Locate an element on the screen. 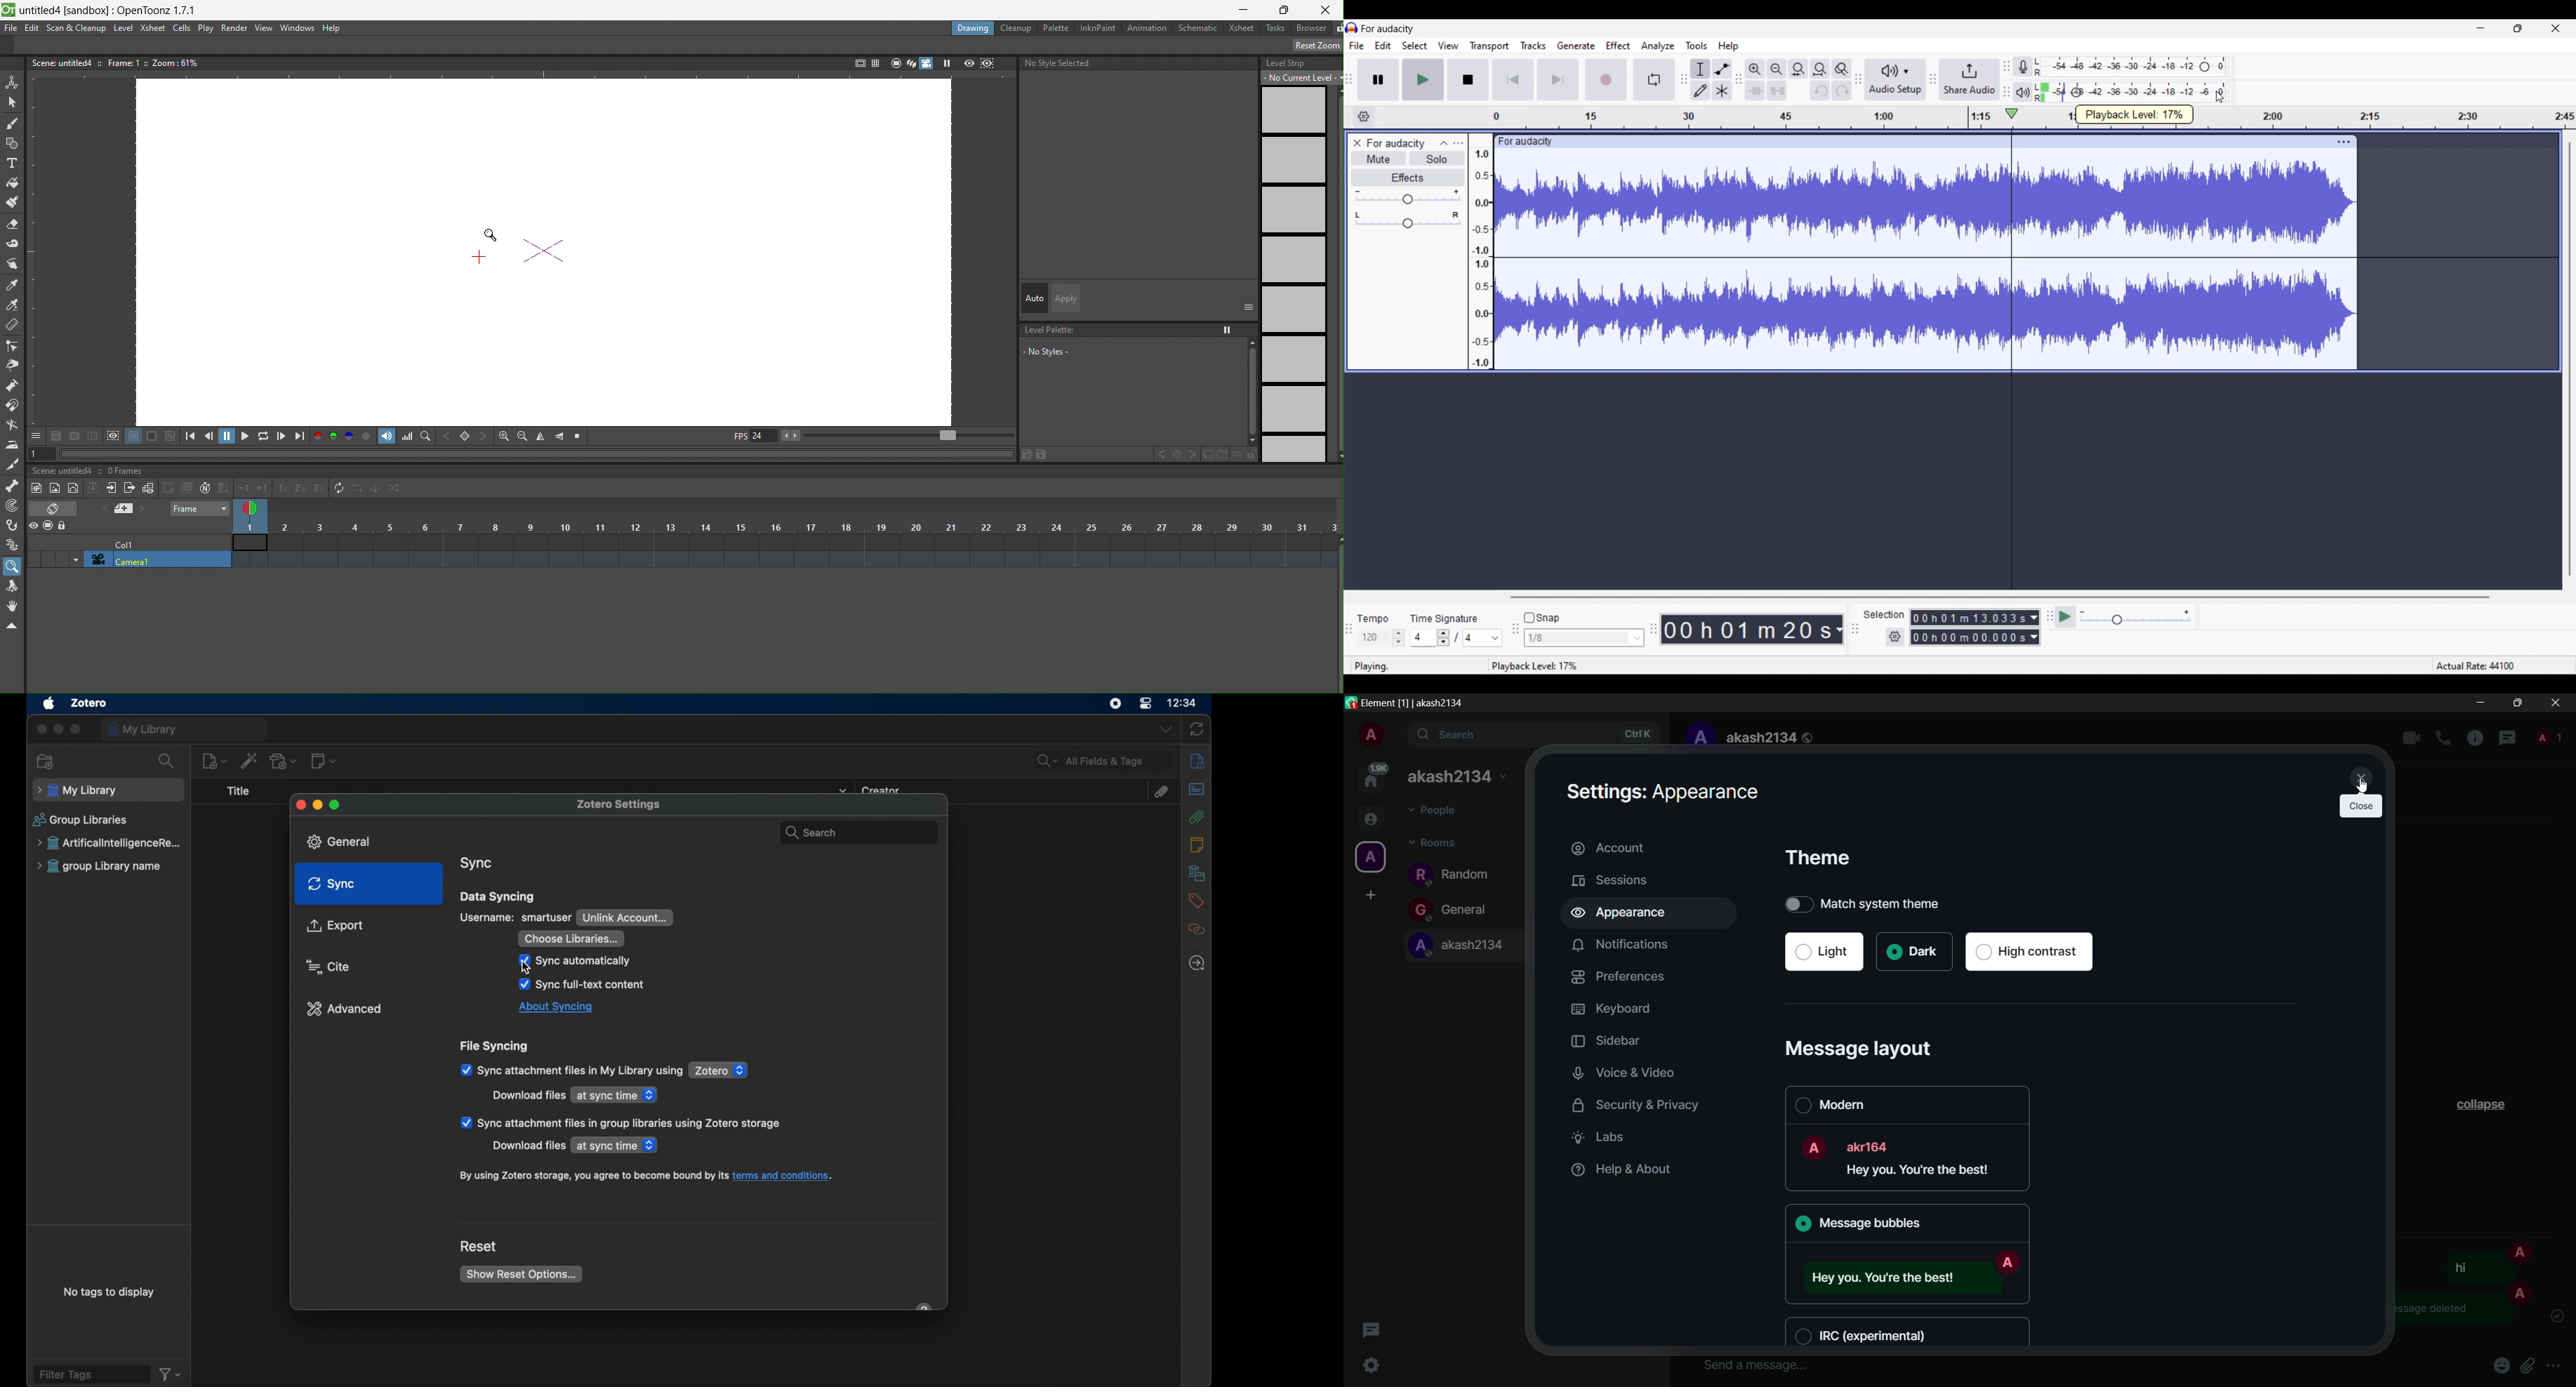  appearance is located at coordinates (1653, 914).